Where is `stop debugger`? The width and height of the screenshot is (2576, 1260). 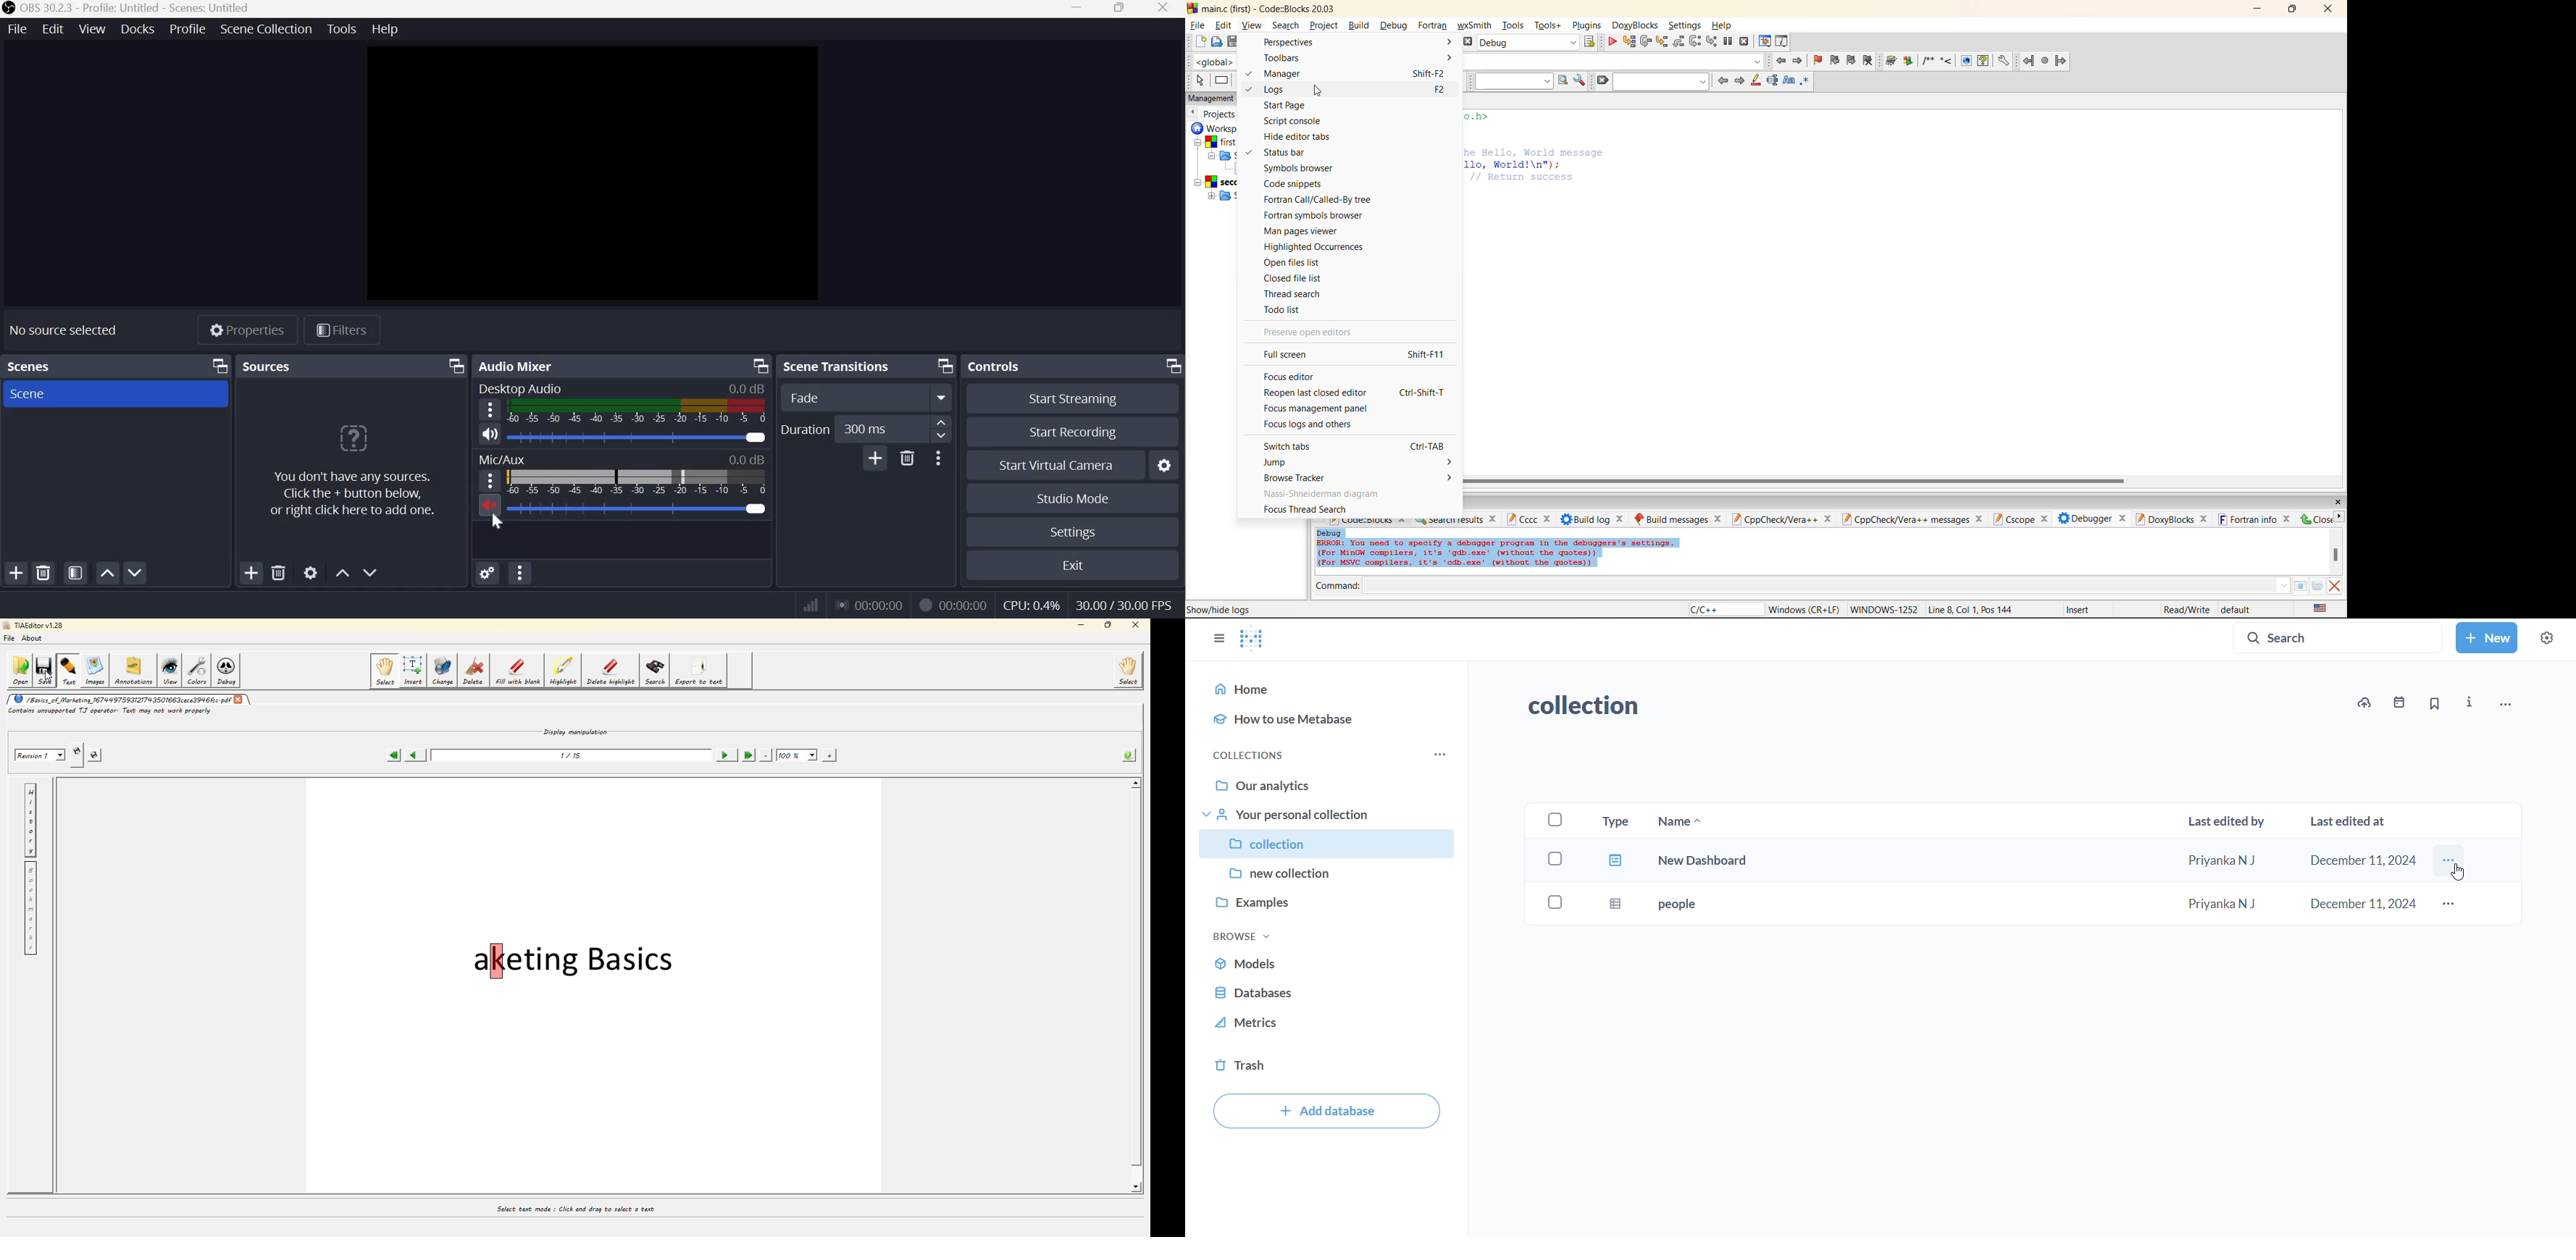
stop debugger is located at coordinates (1746, 42).